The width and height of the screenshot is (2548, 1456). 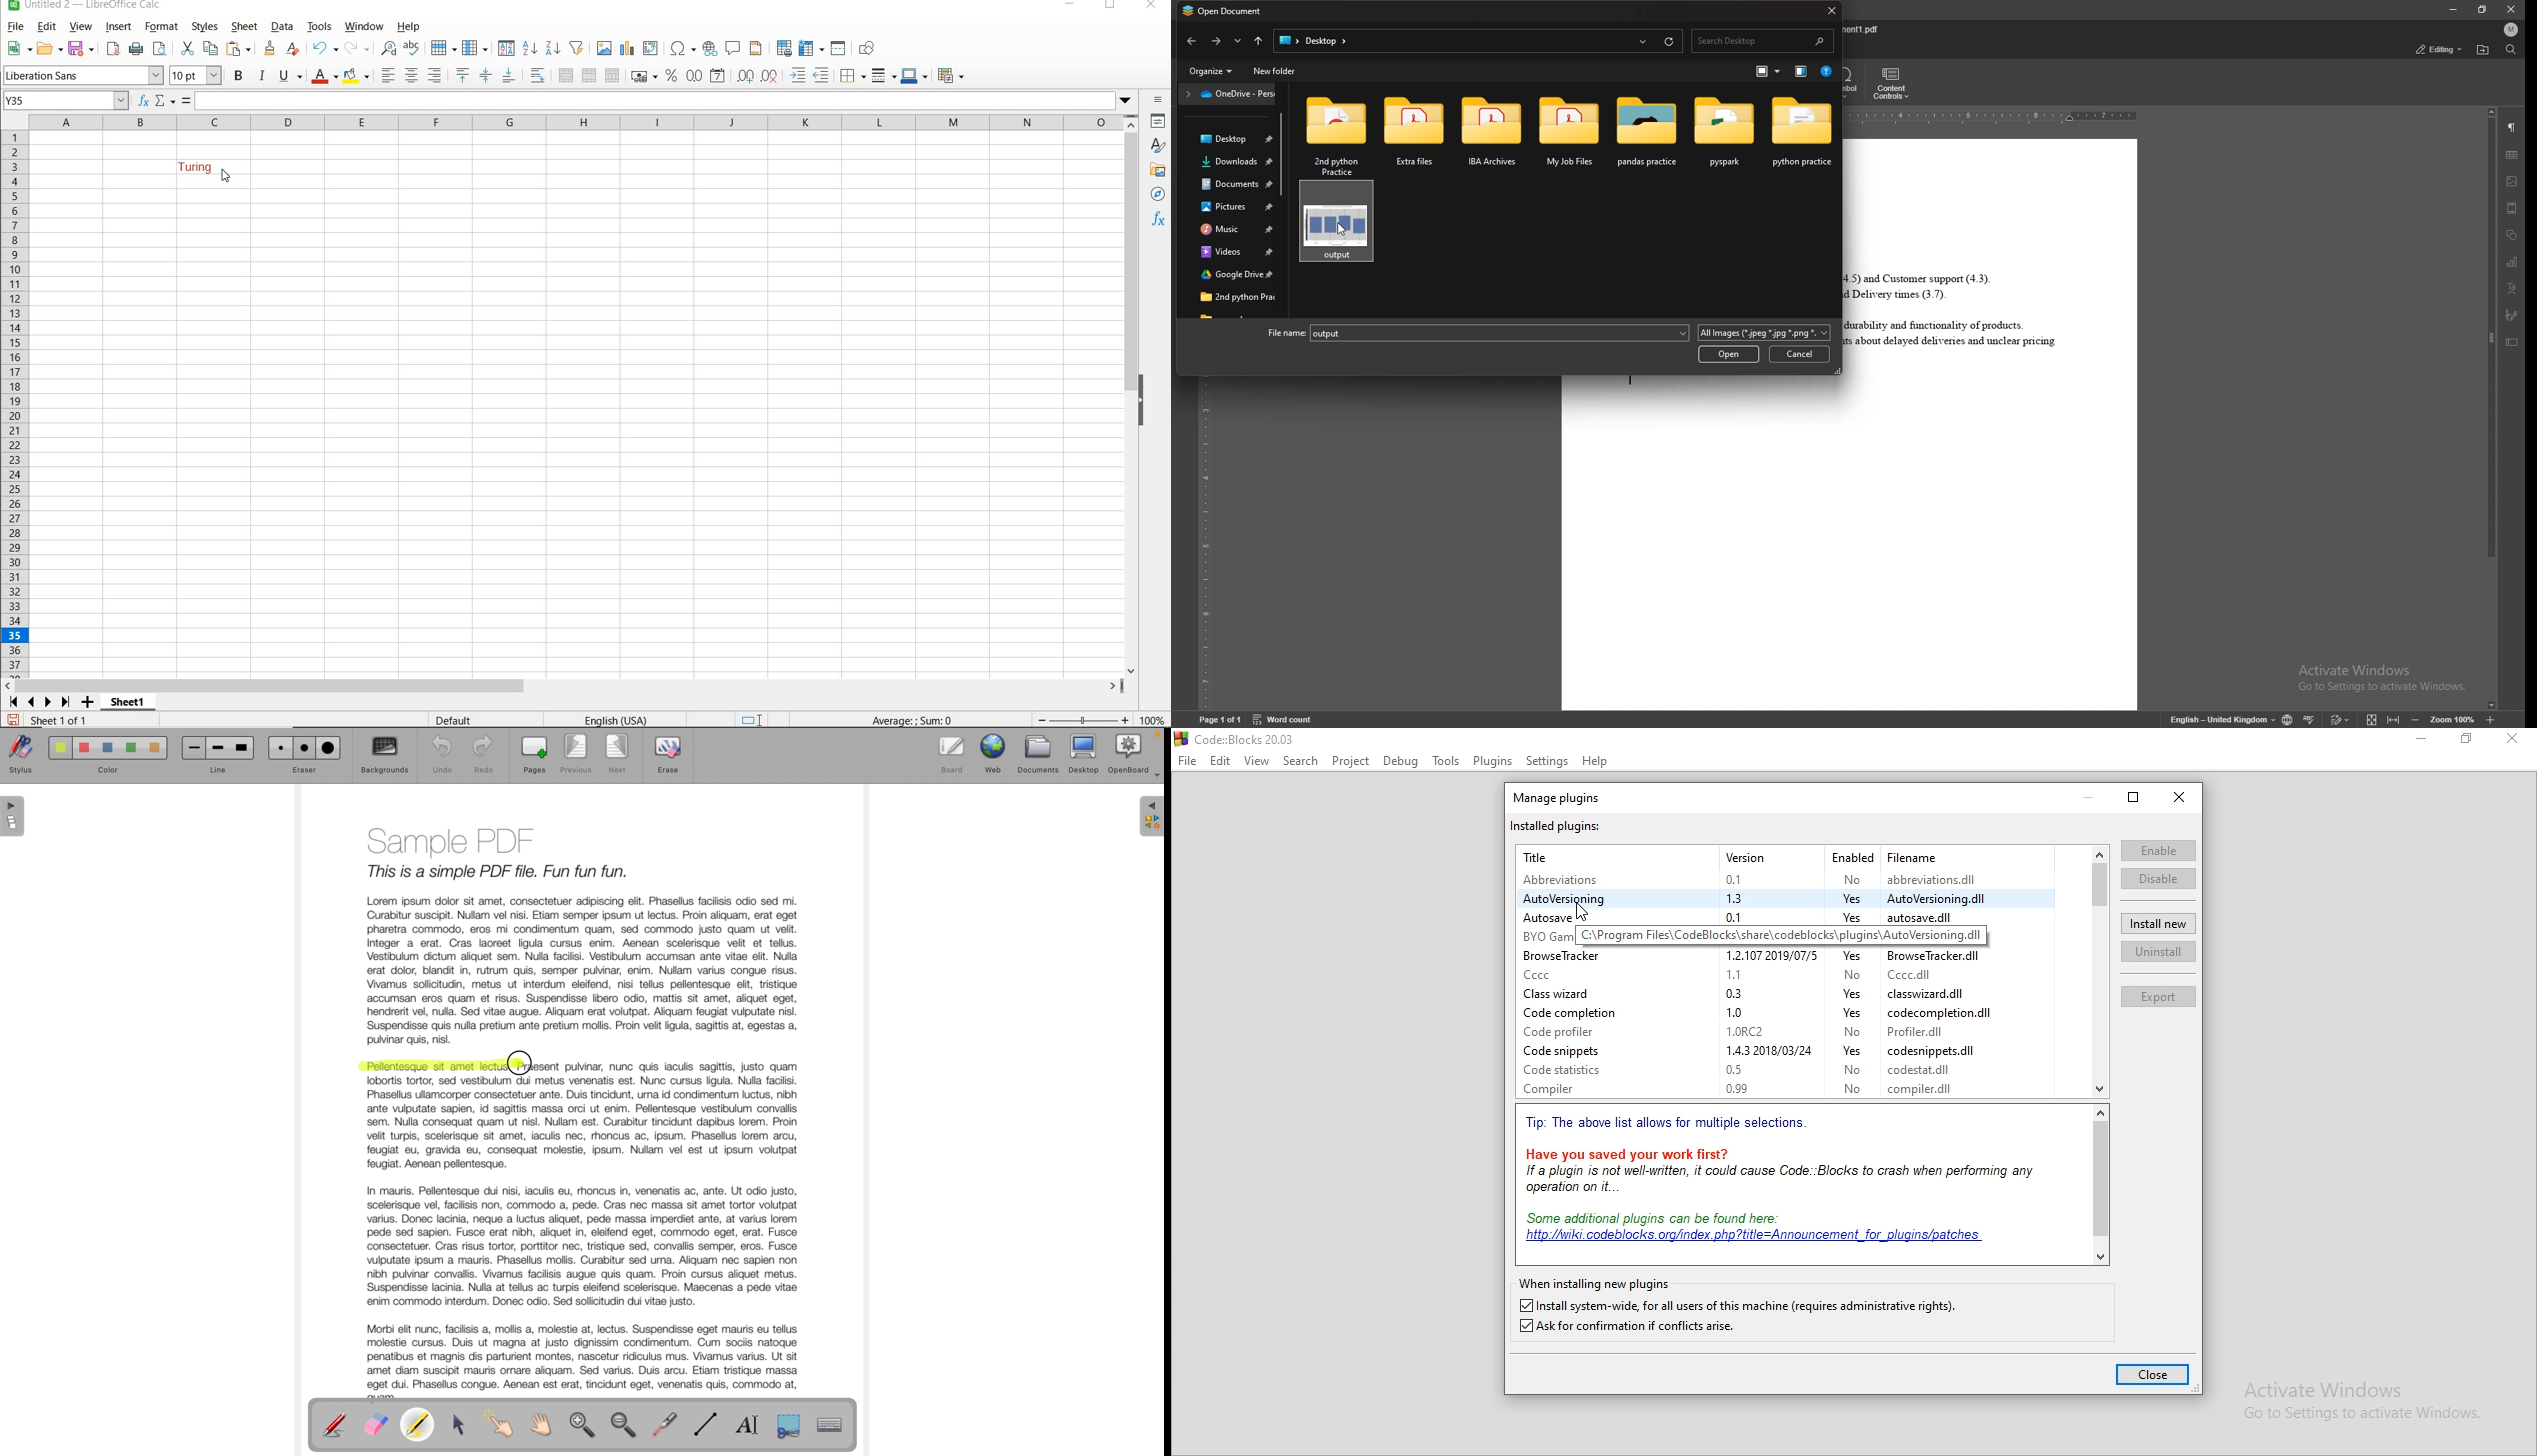 What do you see at coordinates (710, 50) in the screenshot?
I see `INSERT HYPERLINK` at bounding box center [710, 50].